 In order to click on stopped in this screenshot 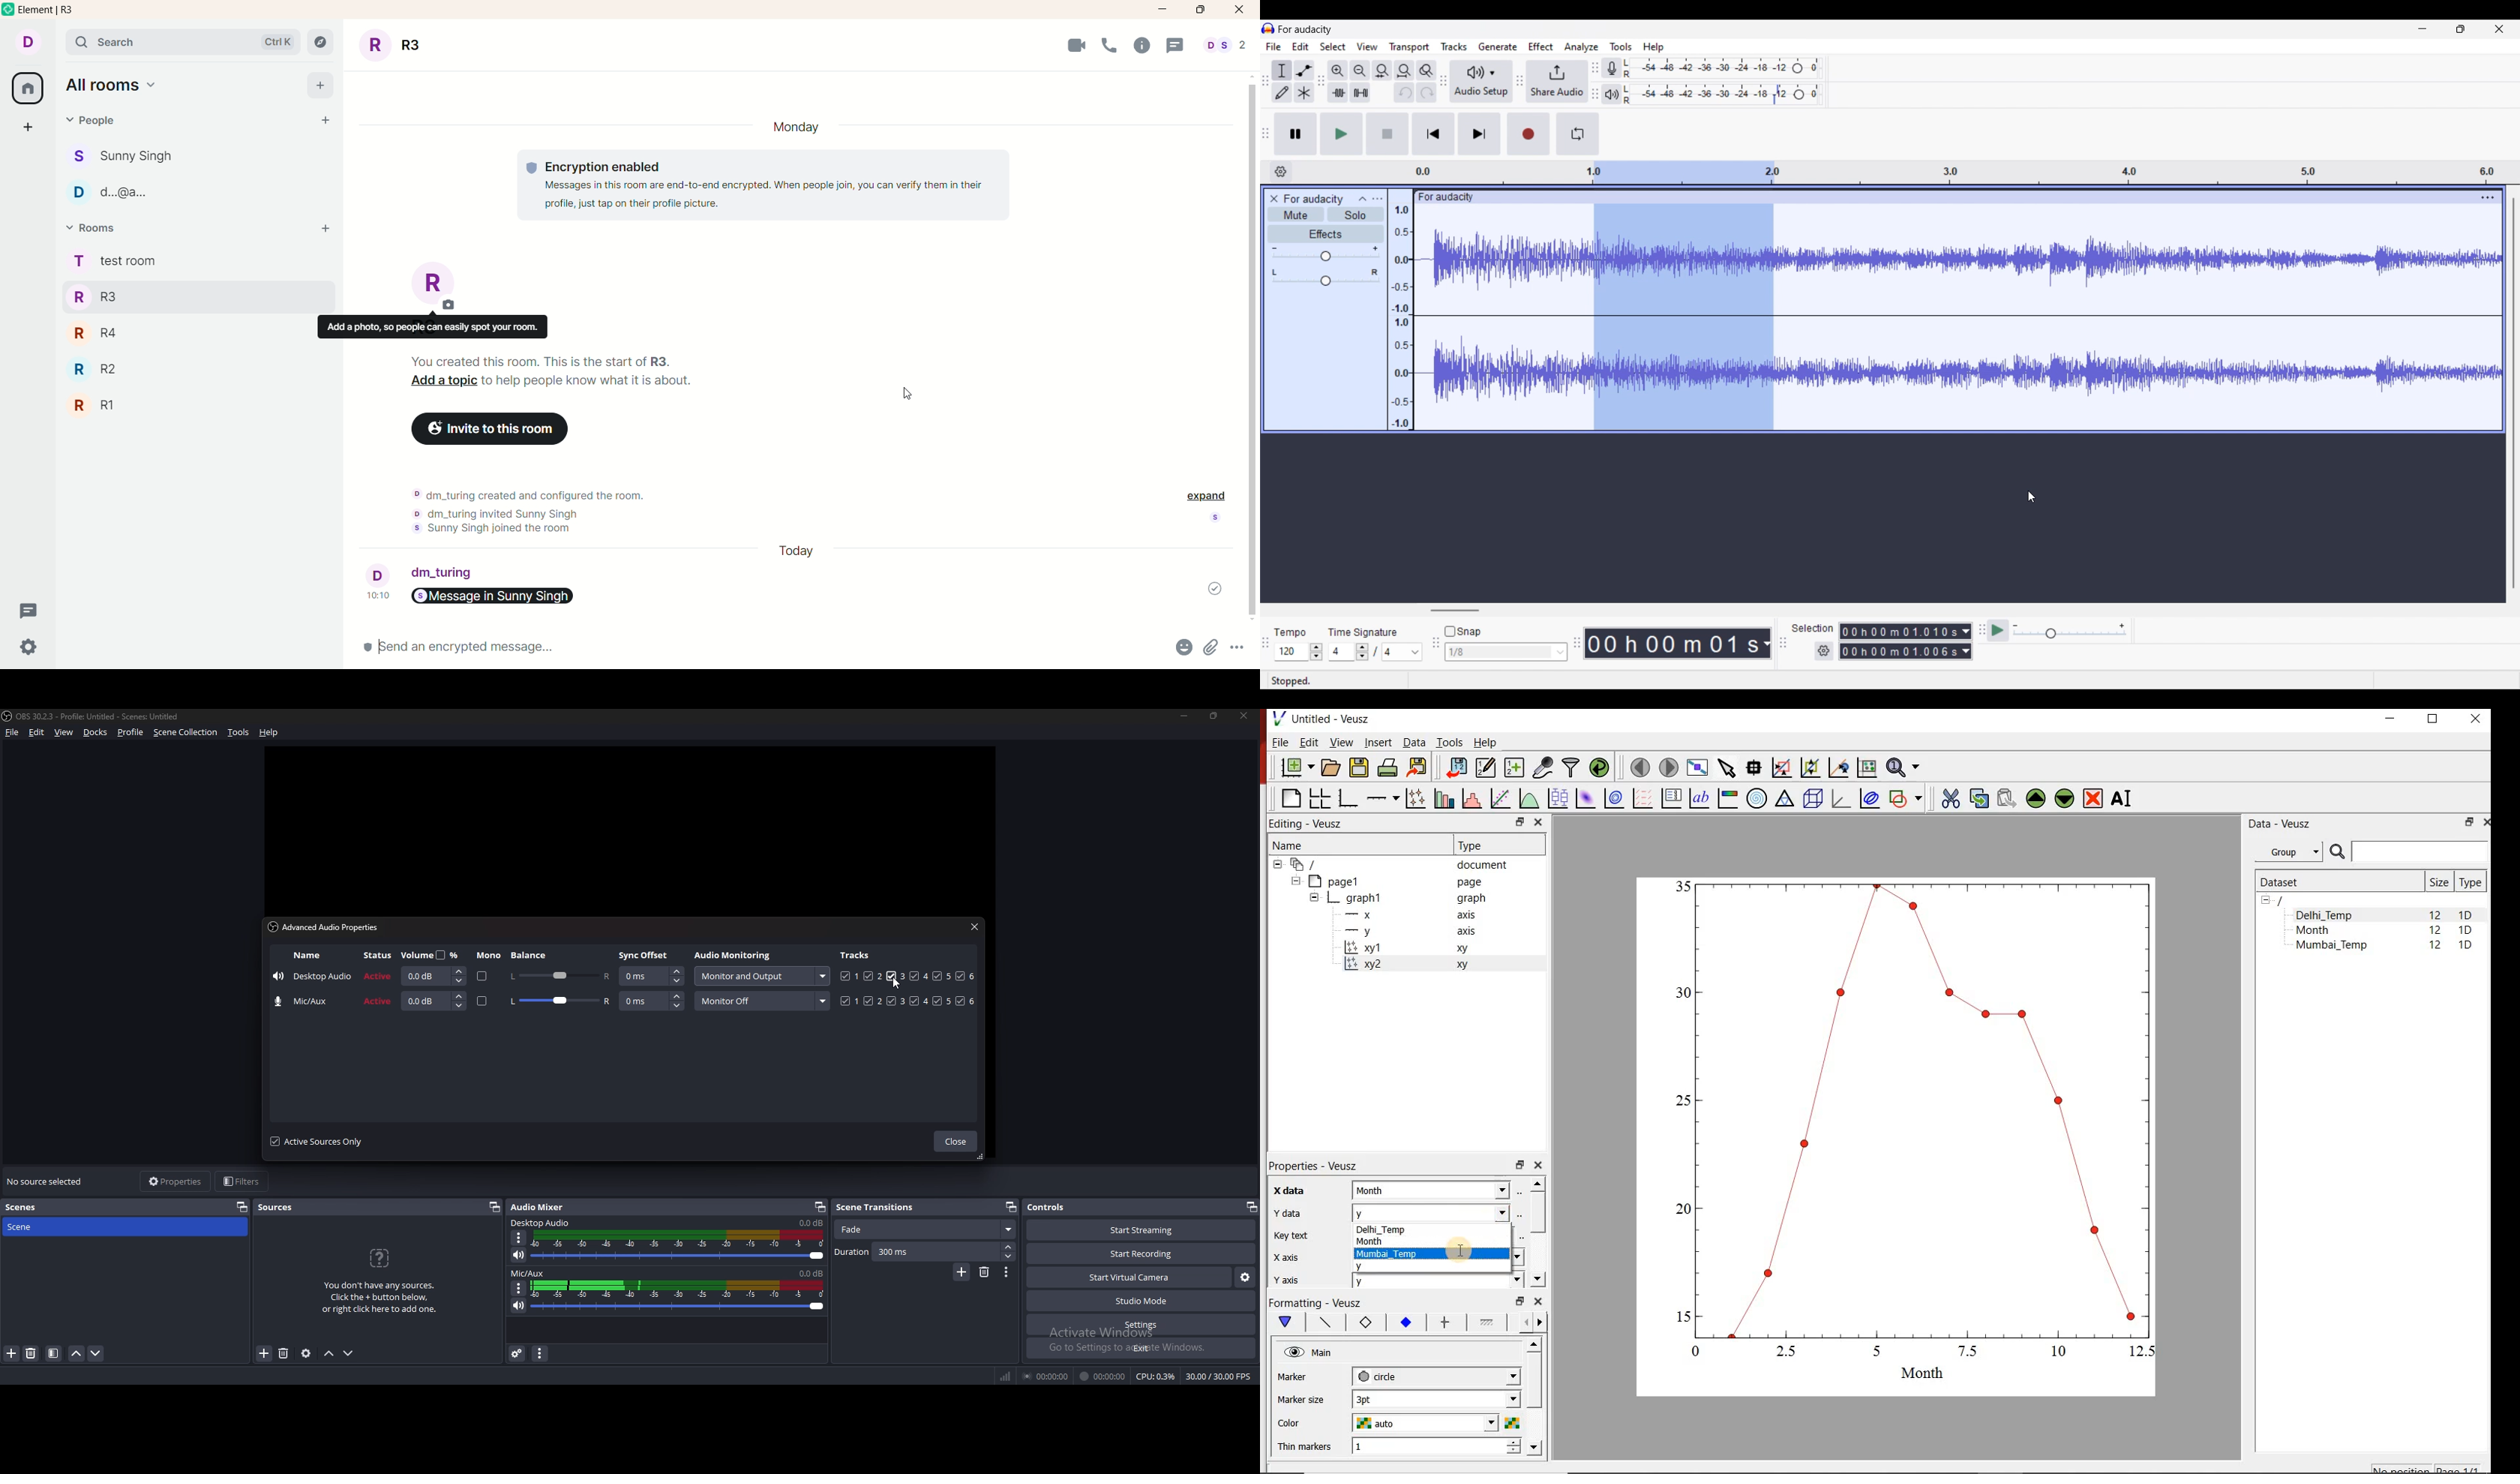, I will do `click(1316, 679)`.